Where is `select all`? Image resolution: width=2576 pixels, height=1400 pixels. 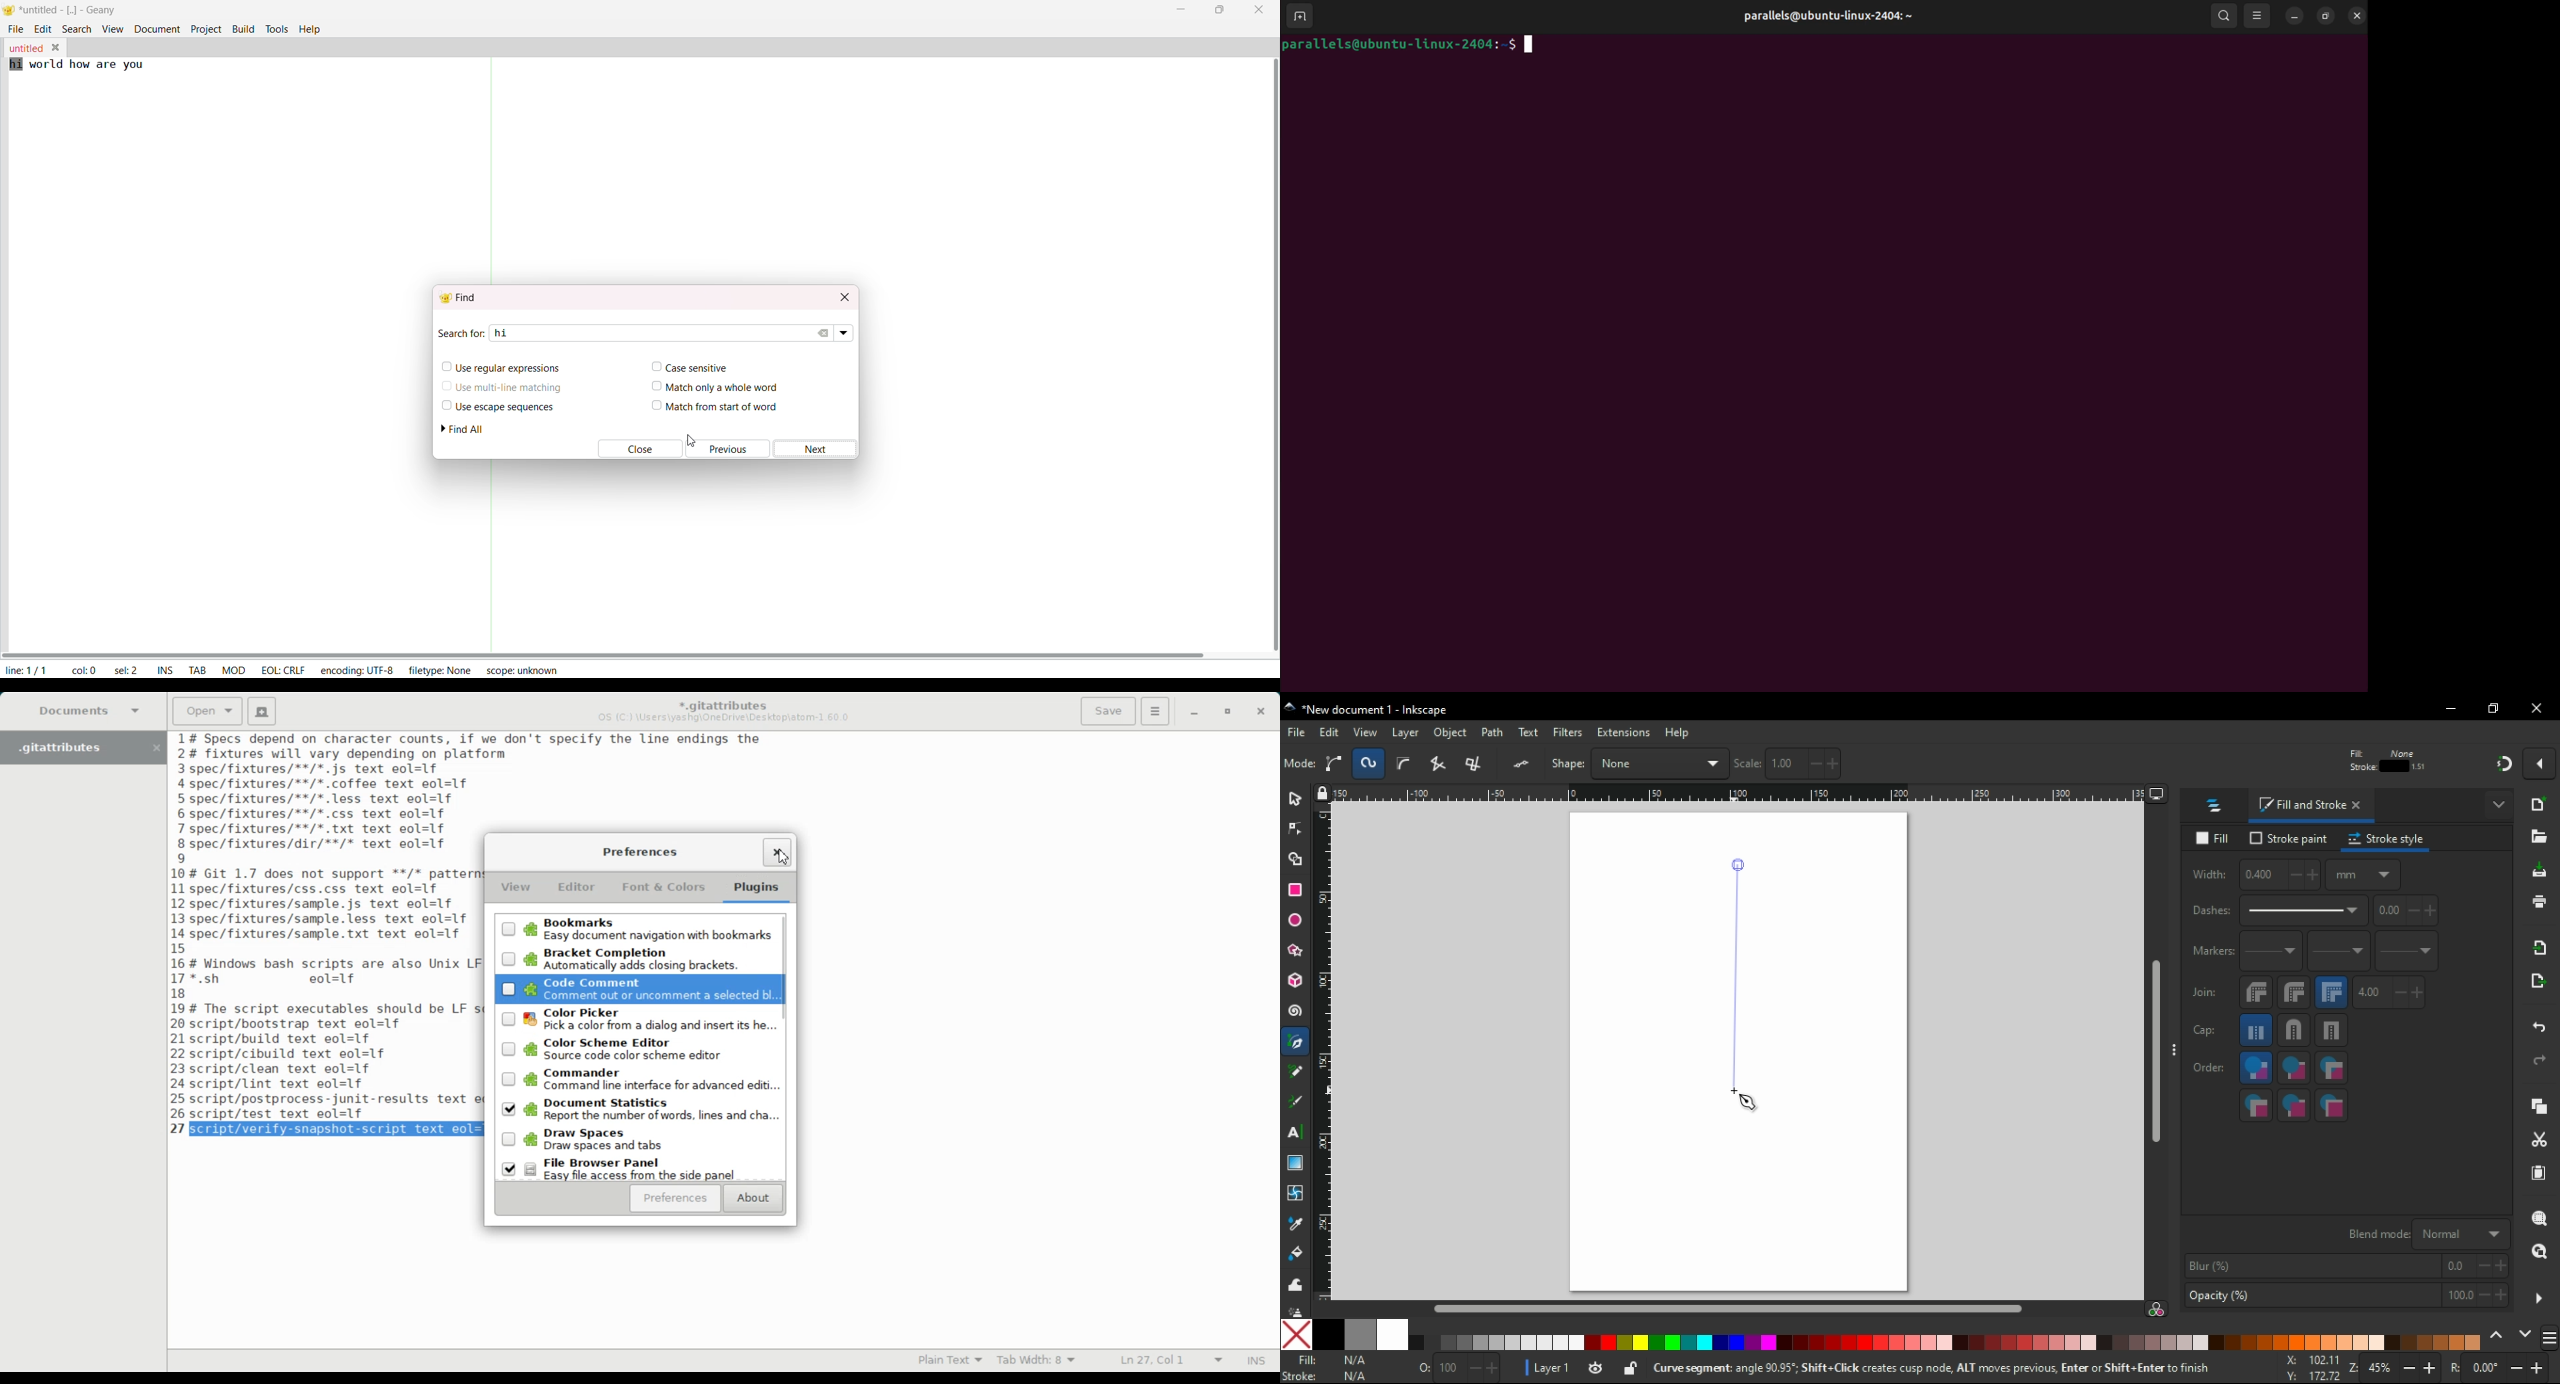
select all is located at coordinates (1300, 764).